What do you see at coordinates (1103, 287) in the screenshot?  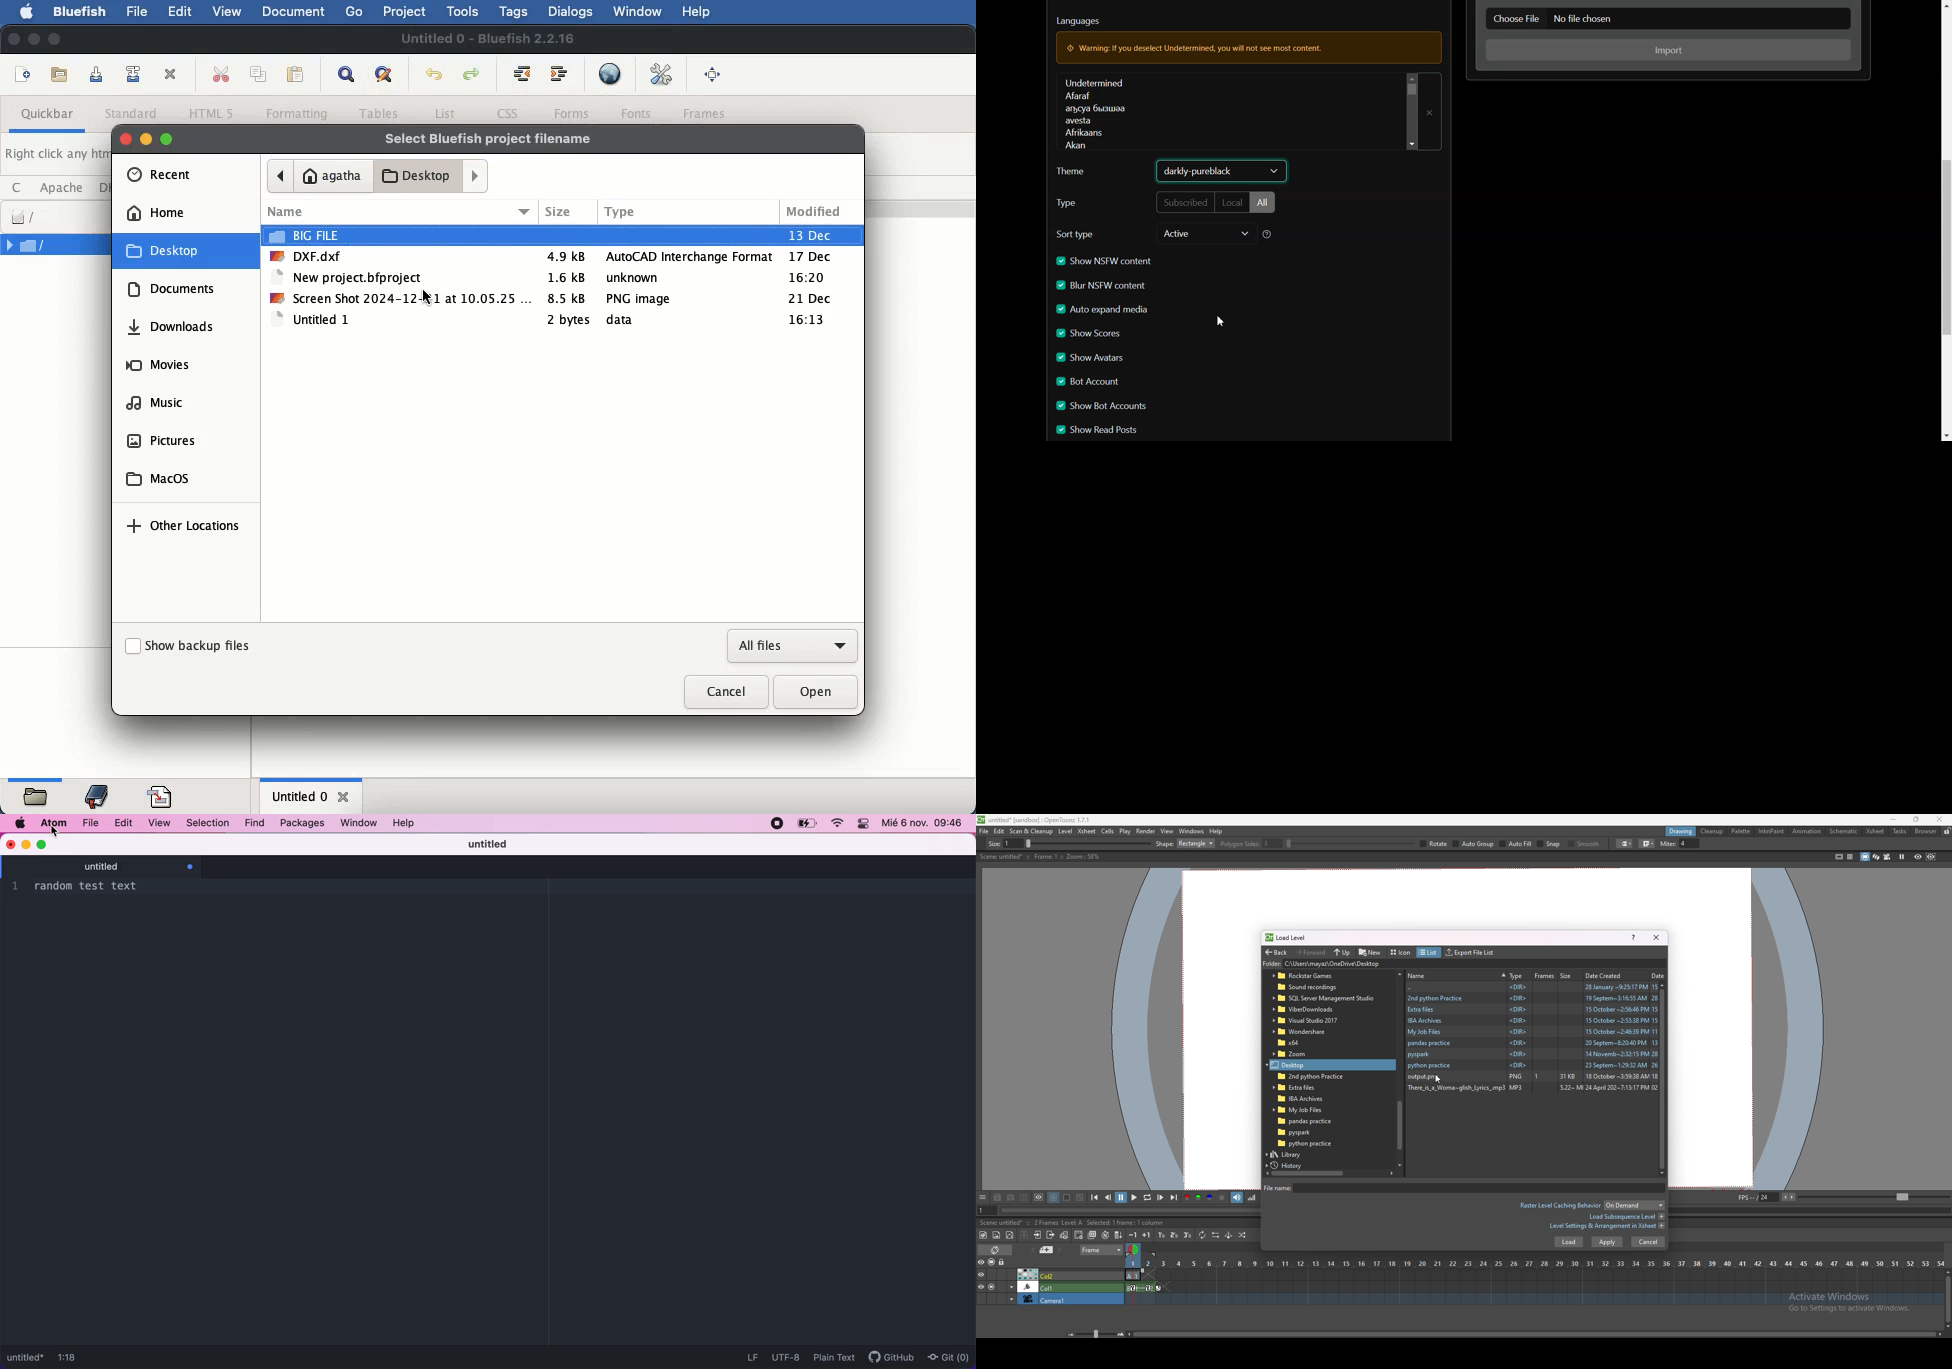 I see `Blur NSFW content` at bounding box center [1103, 287].